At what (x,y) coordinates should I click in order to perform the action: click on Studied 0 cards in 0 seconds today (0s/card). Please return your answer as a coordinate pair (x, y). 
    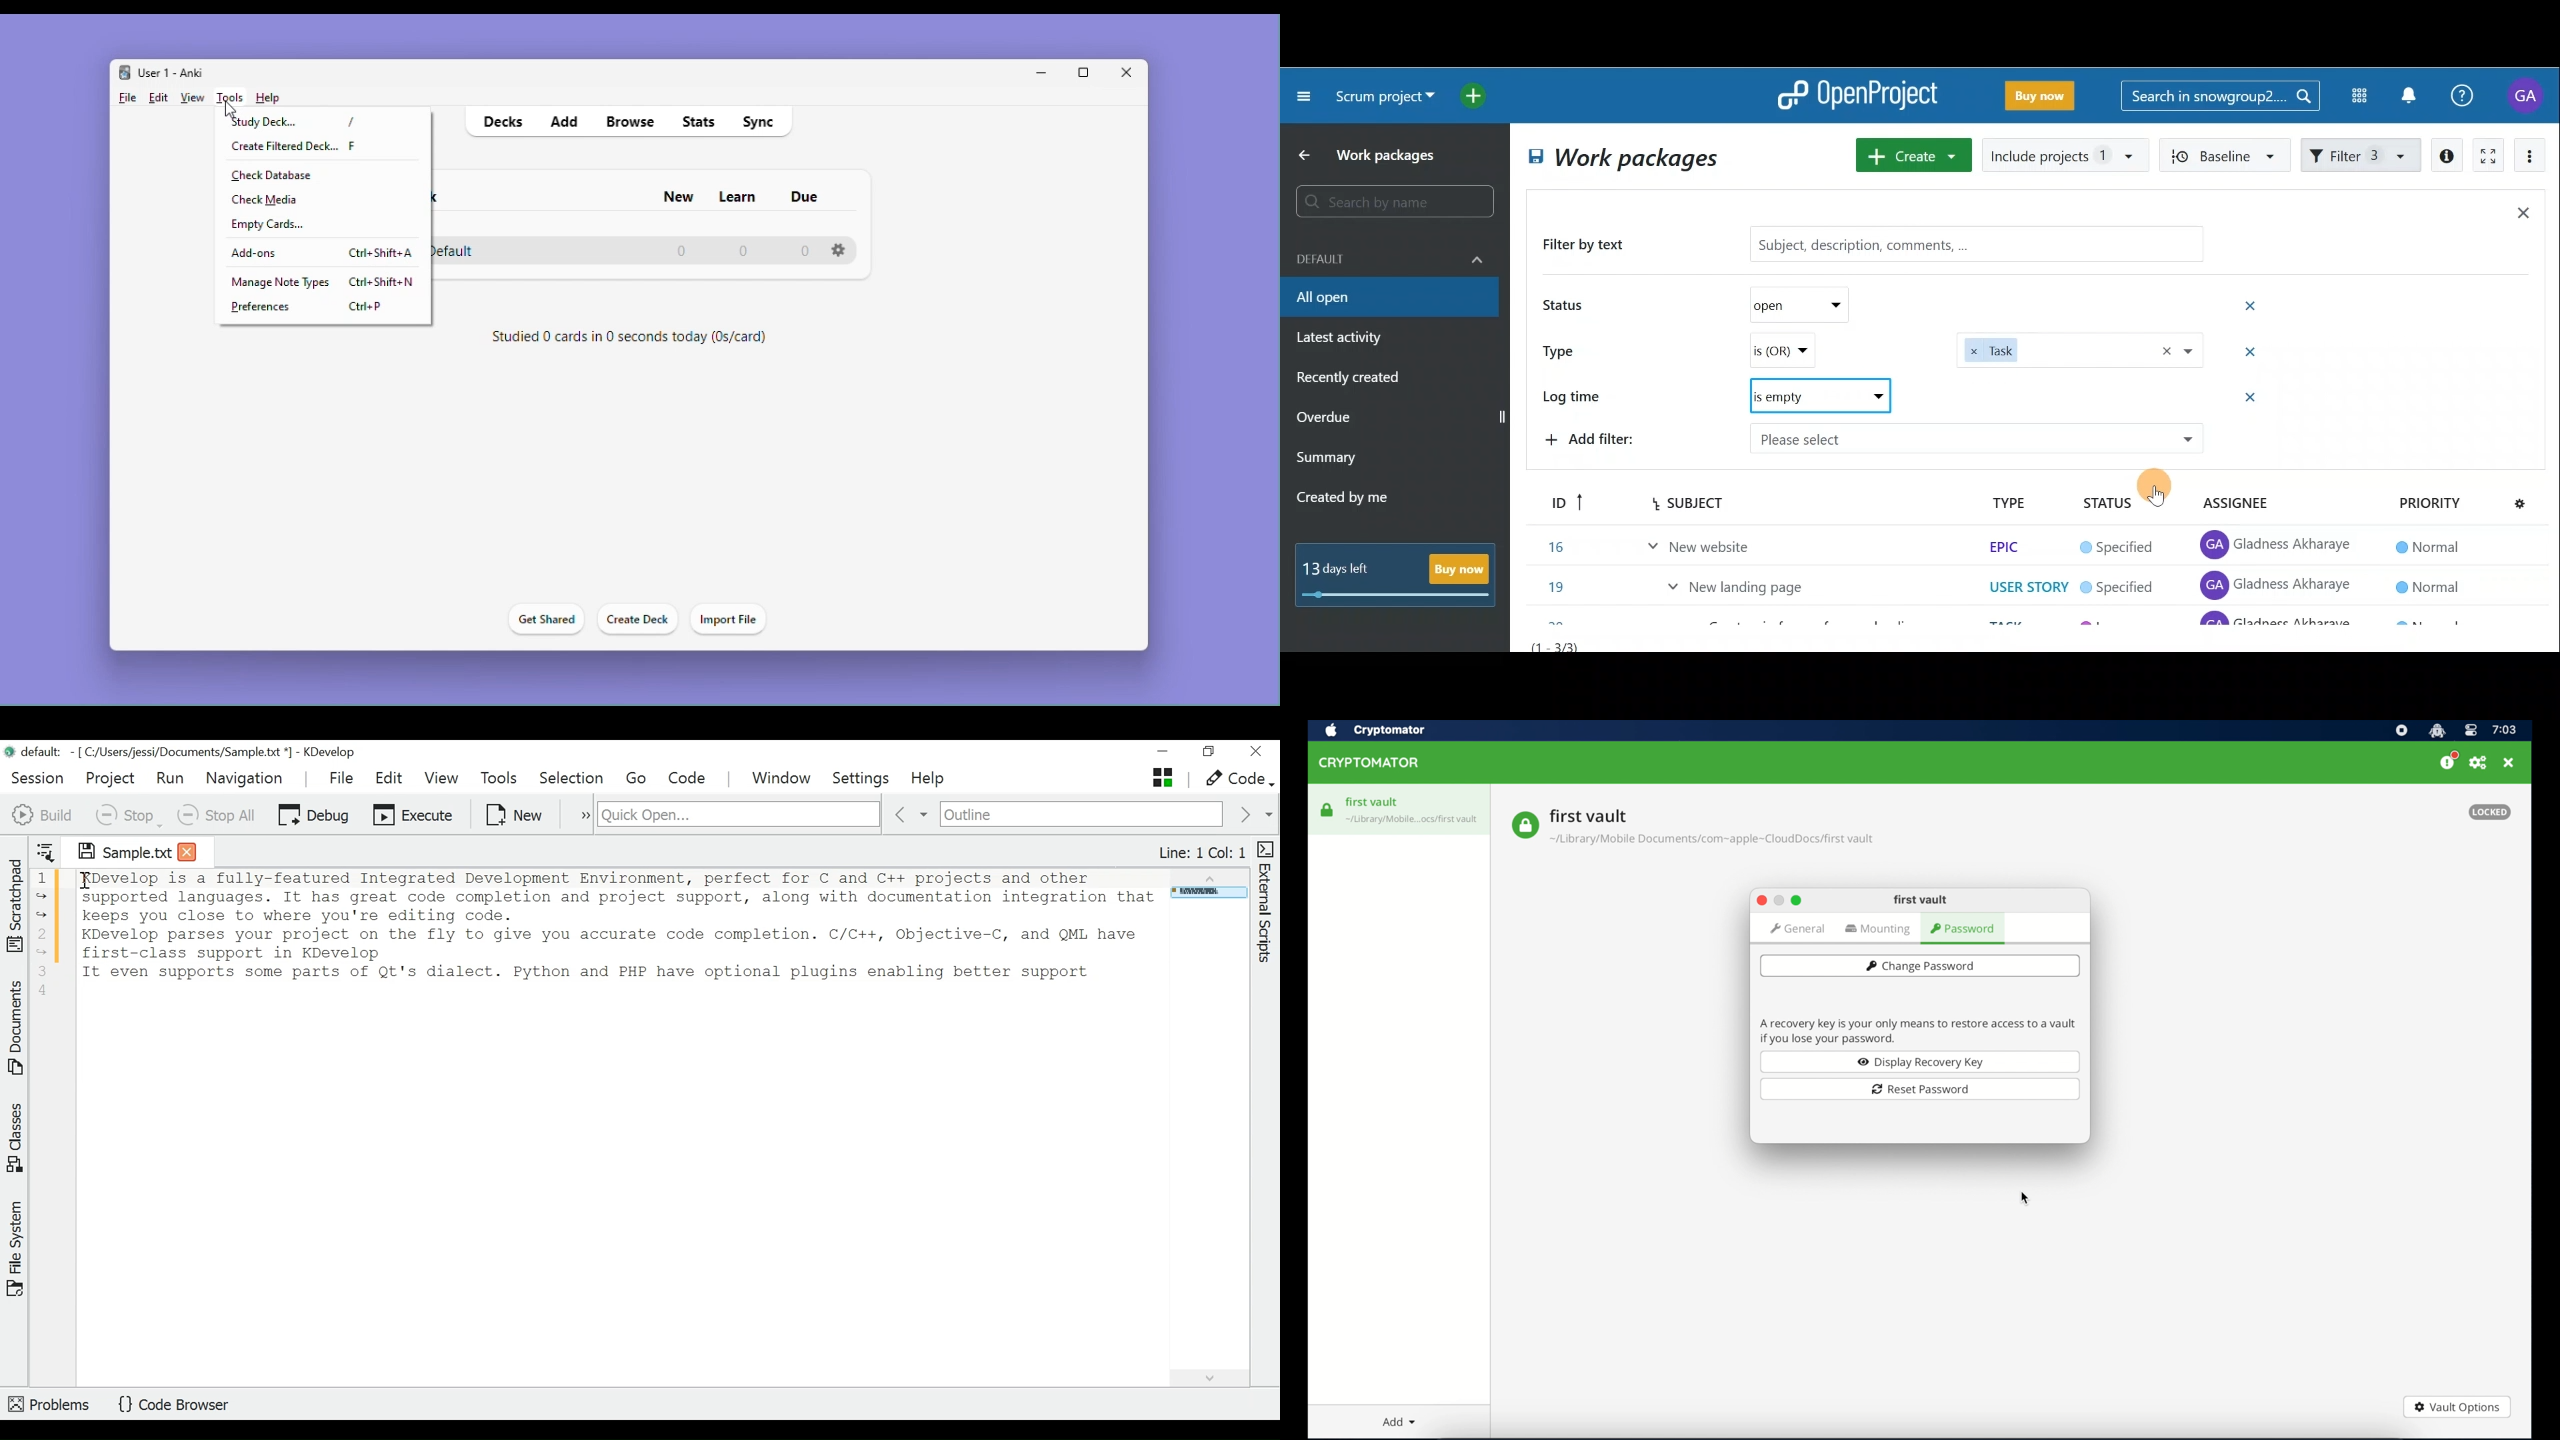
    Looking at the image, I should click on (637, 340).